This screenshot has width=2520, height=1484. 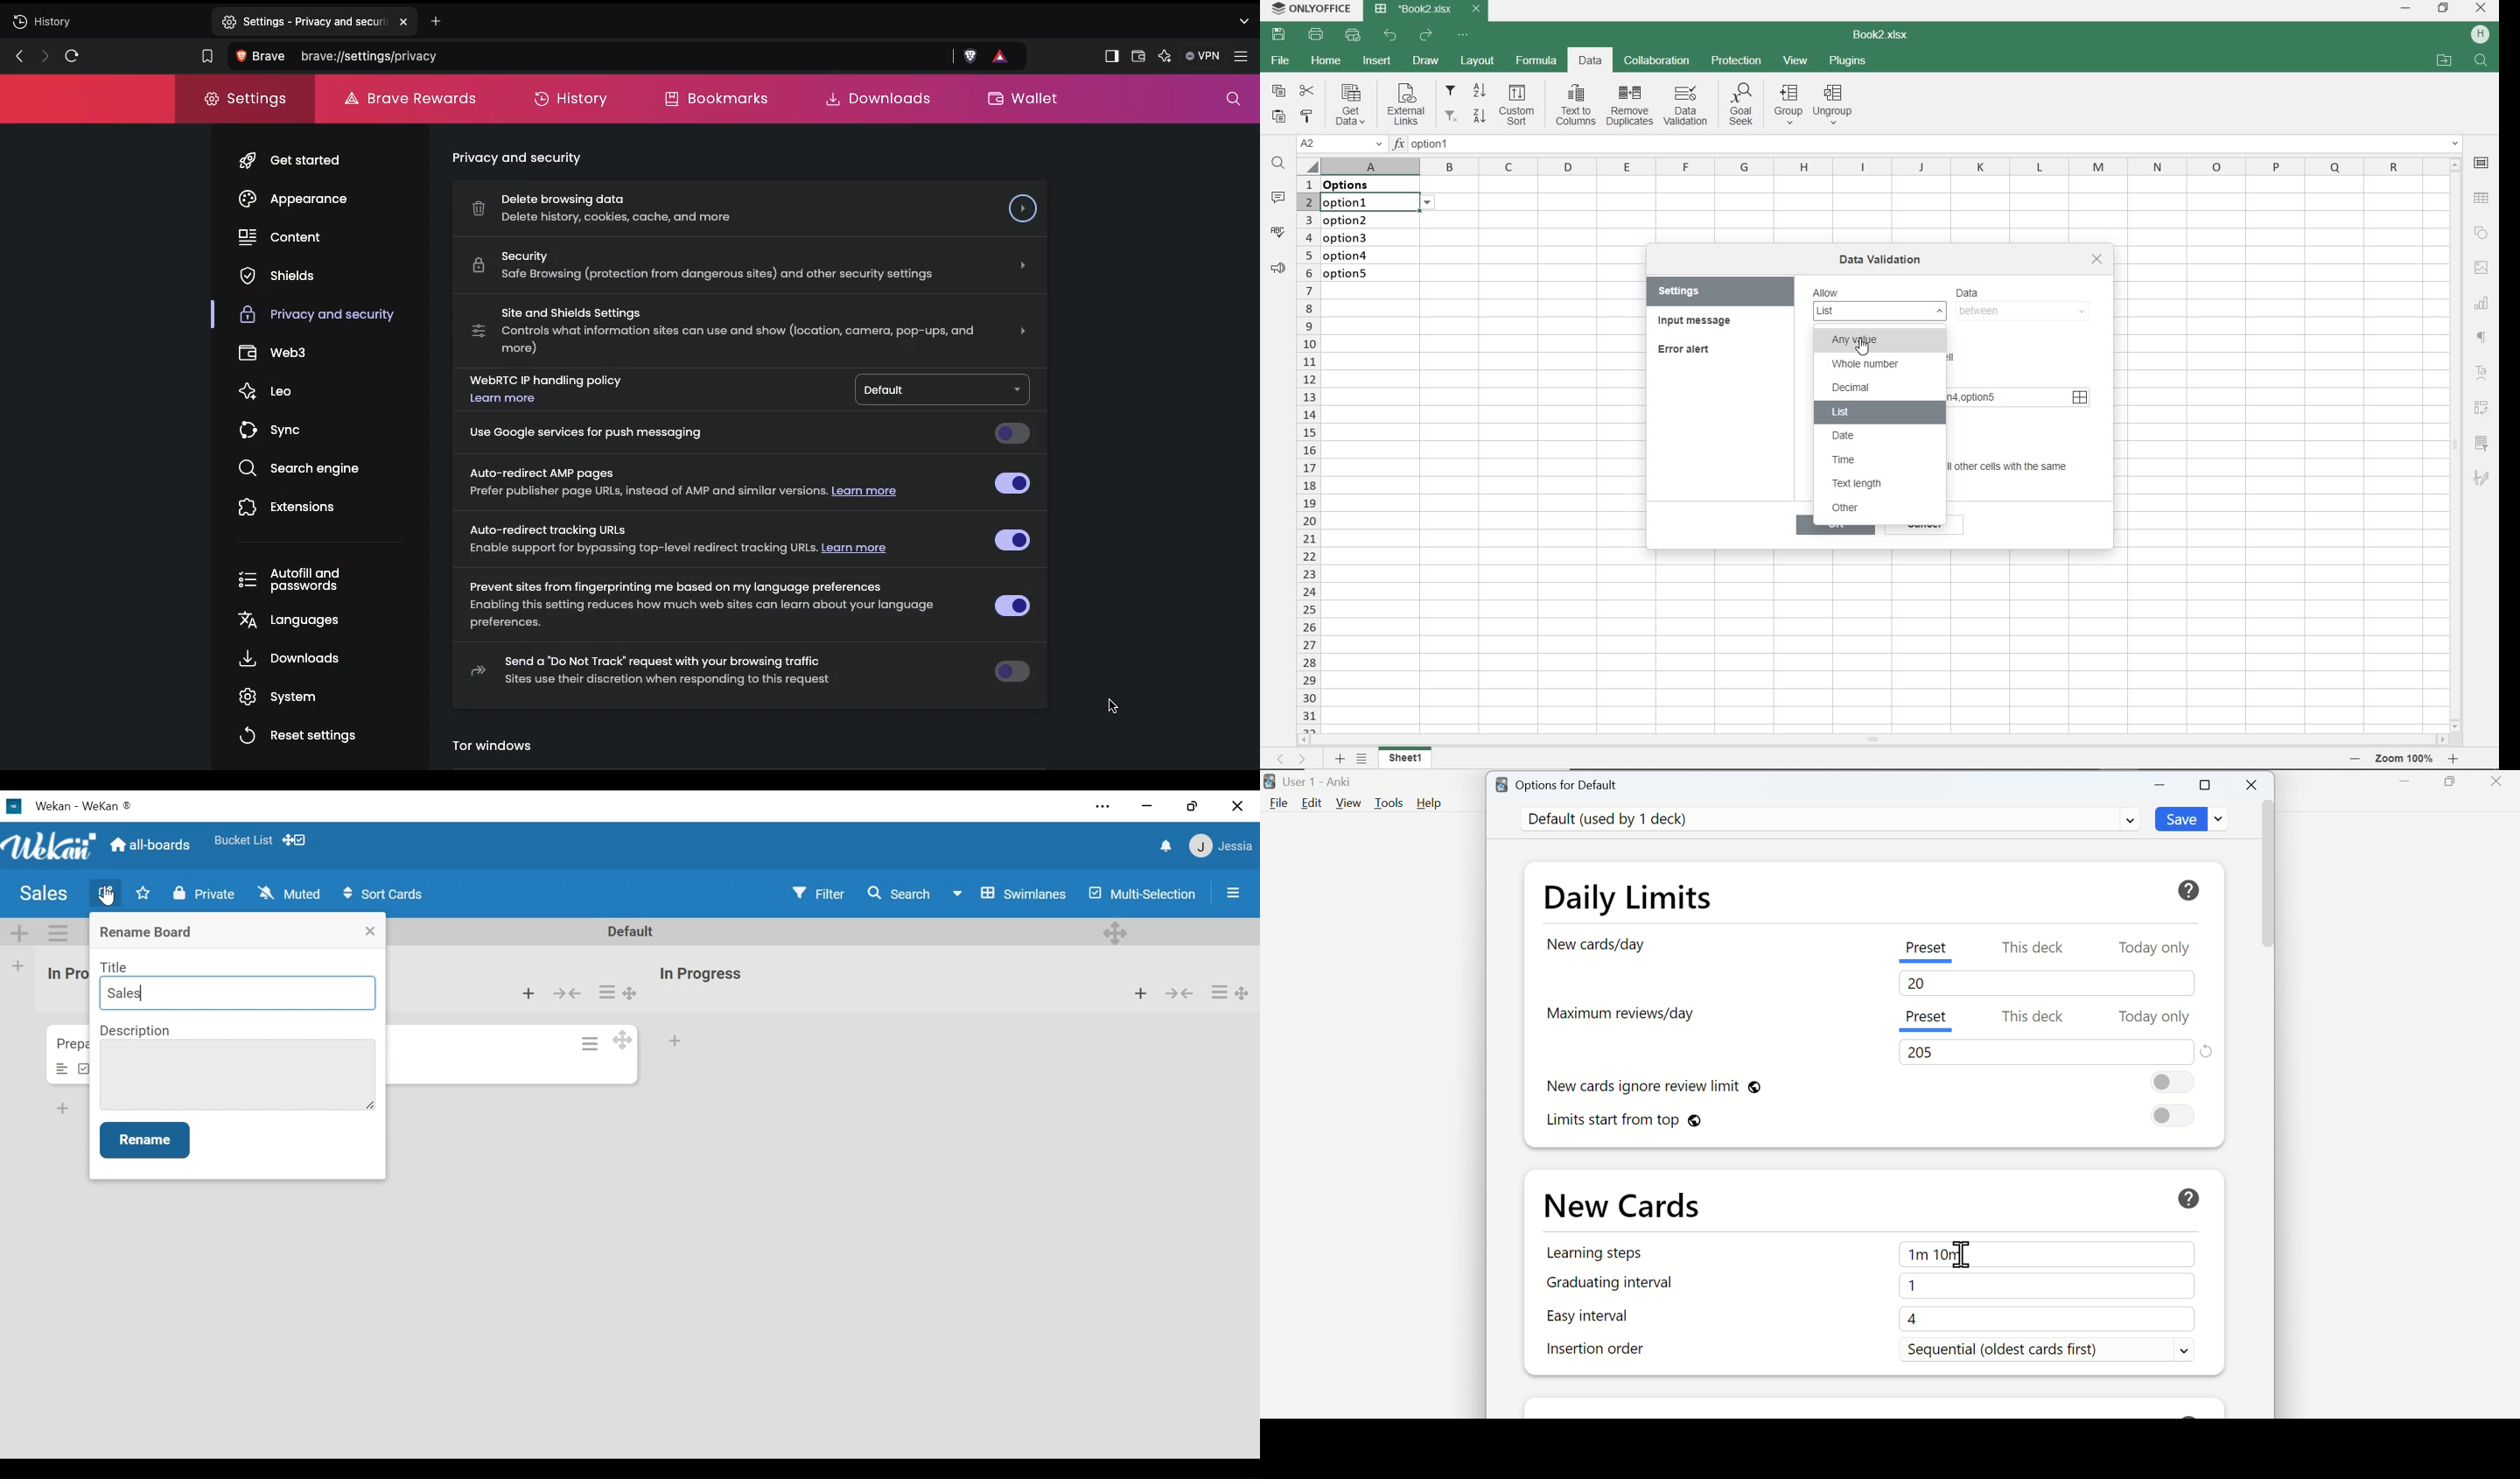 I want to click on 205, so click(x=1929, y=1051).